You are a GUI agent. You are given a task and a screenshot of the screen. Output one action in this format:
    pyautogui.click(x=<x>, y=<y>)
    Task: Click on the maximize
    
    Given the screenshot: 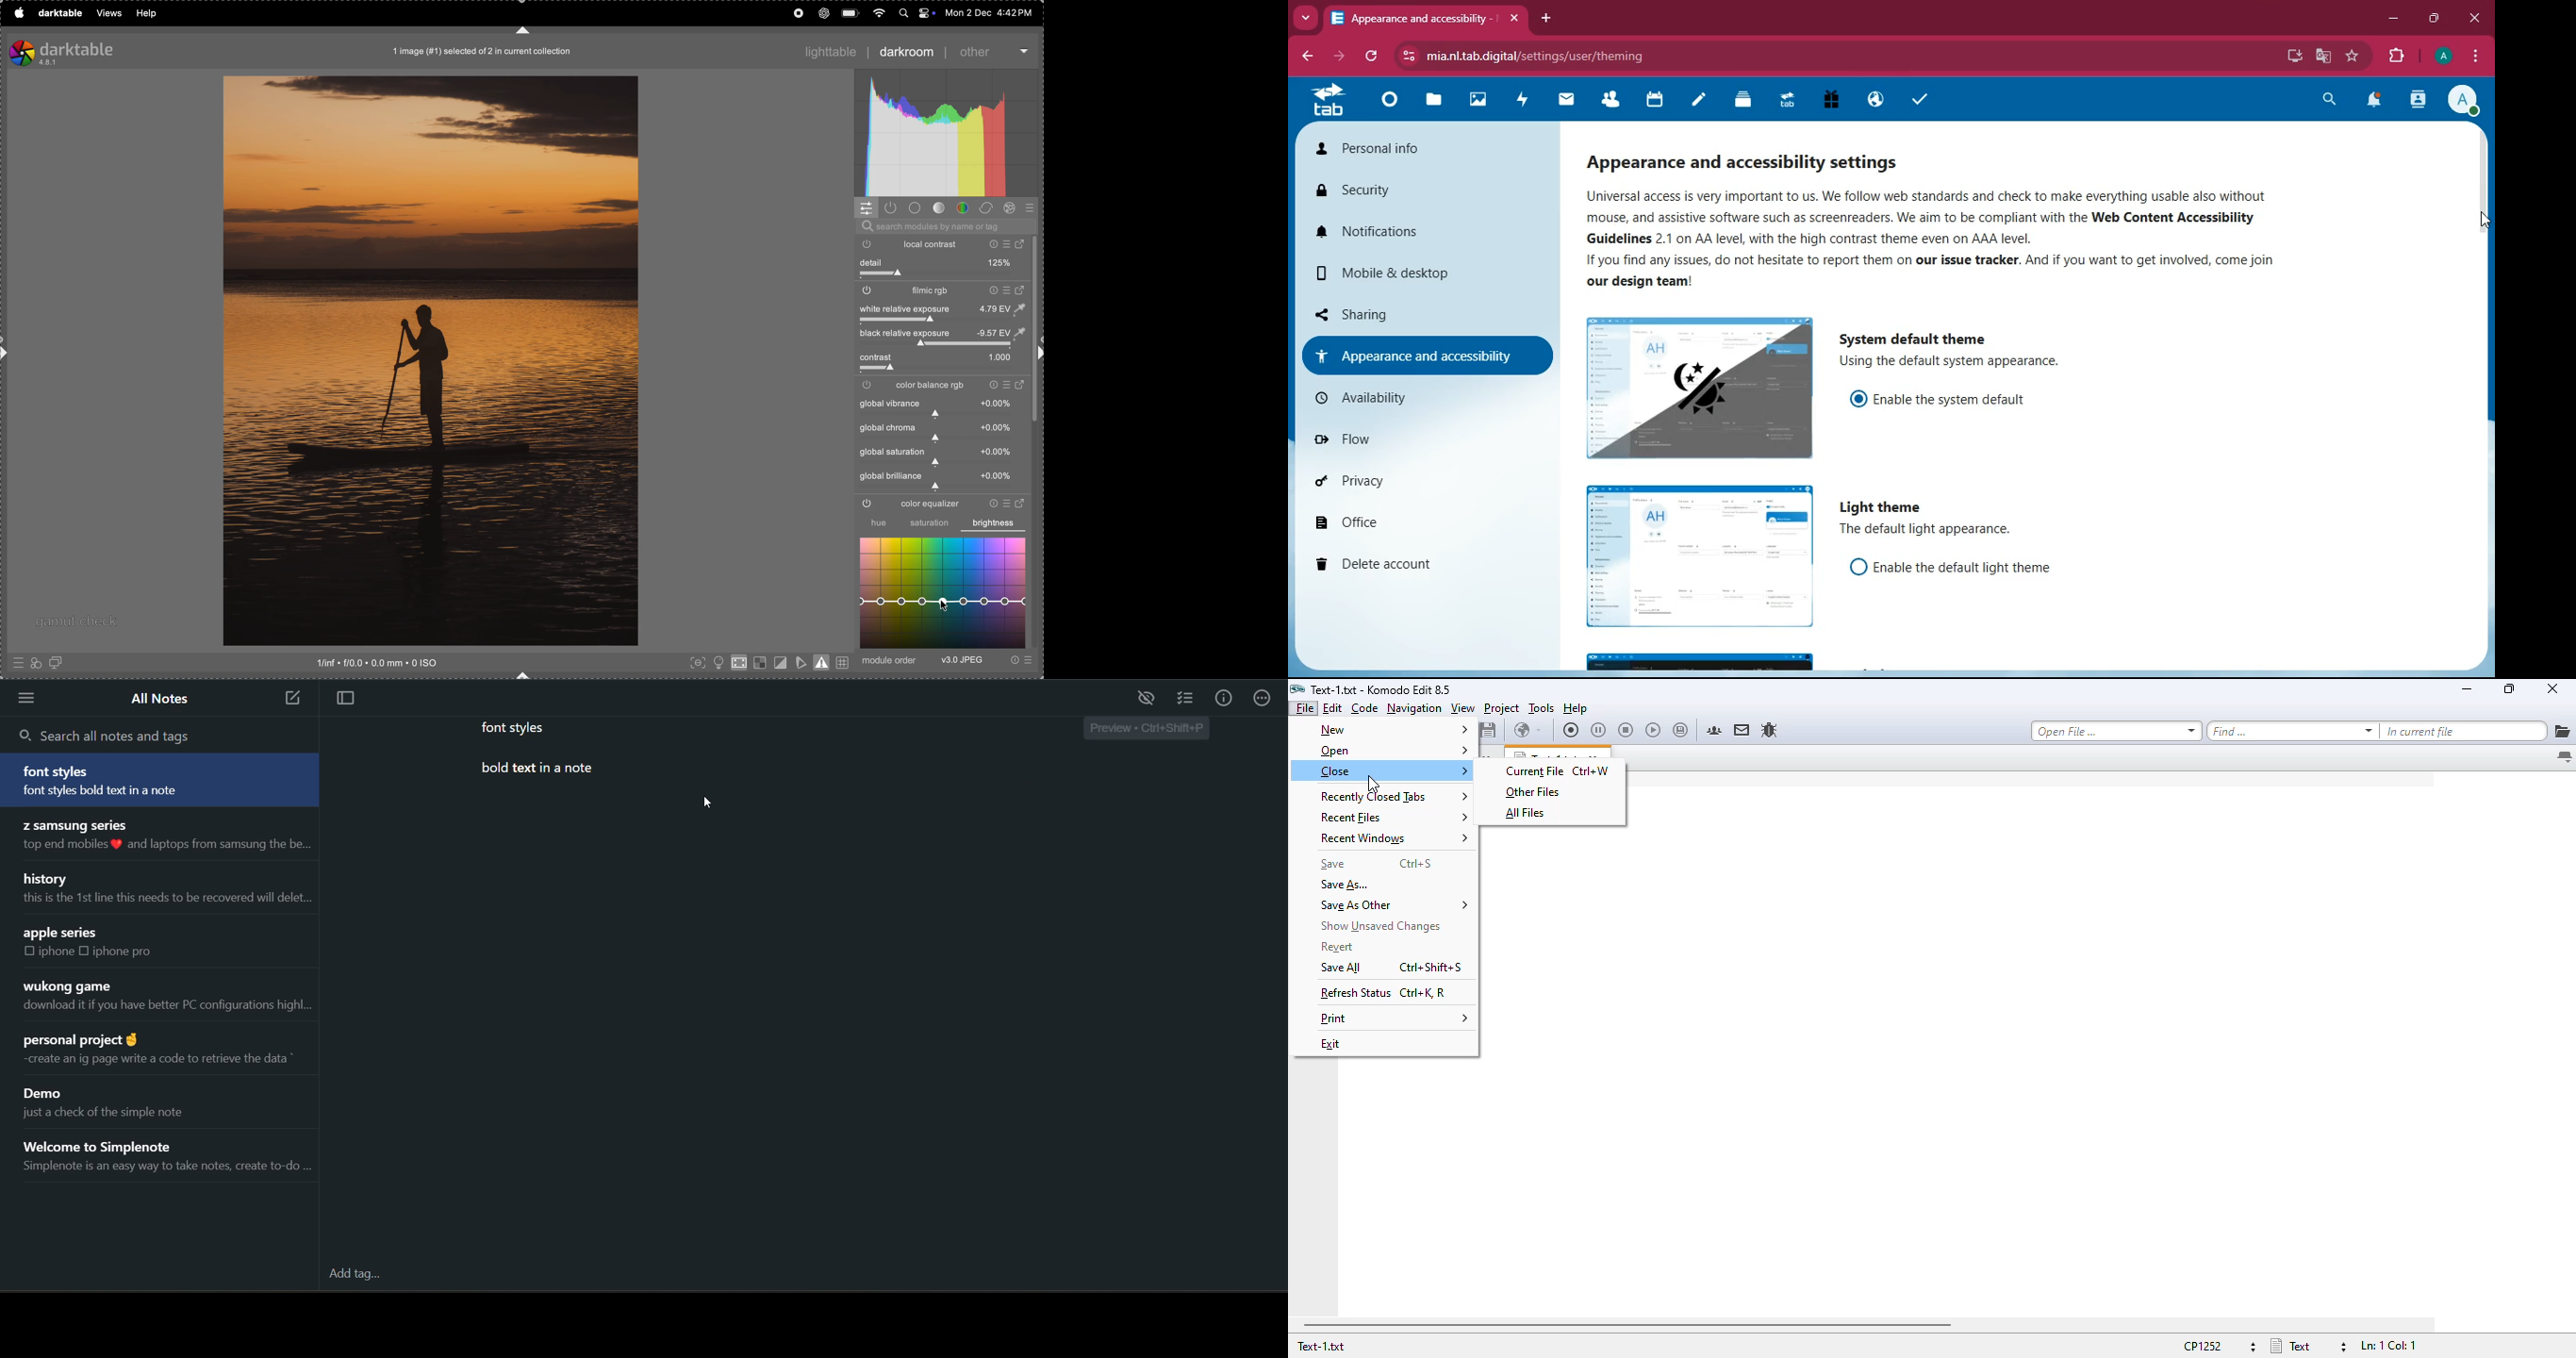 What is the action you would take?
    pyautogui.click(x=2508, y=687)
    